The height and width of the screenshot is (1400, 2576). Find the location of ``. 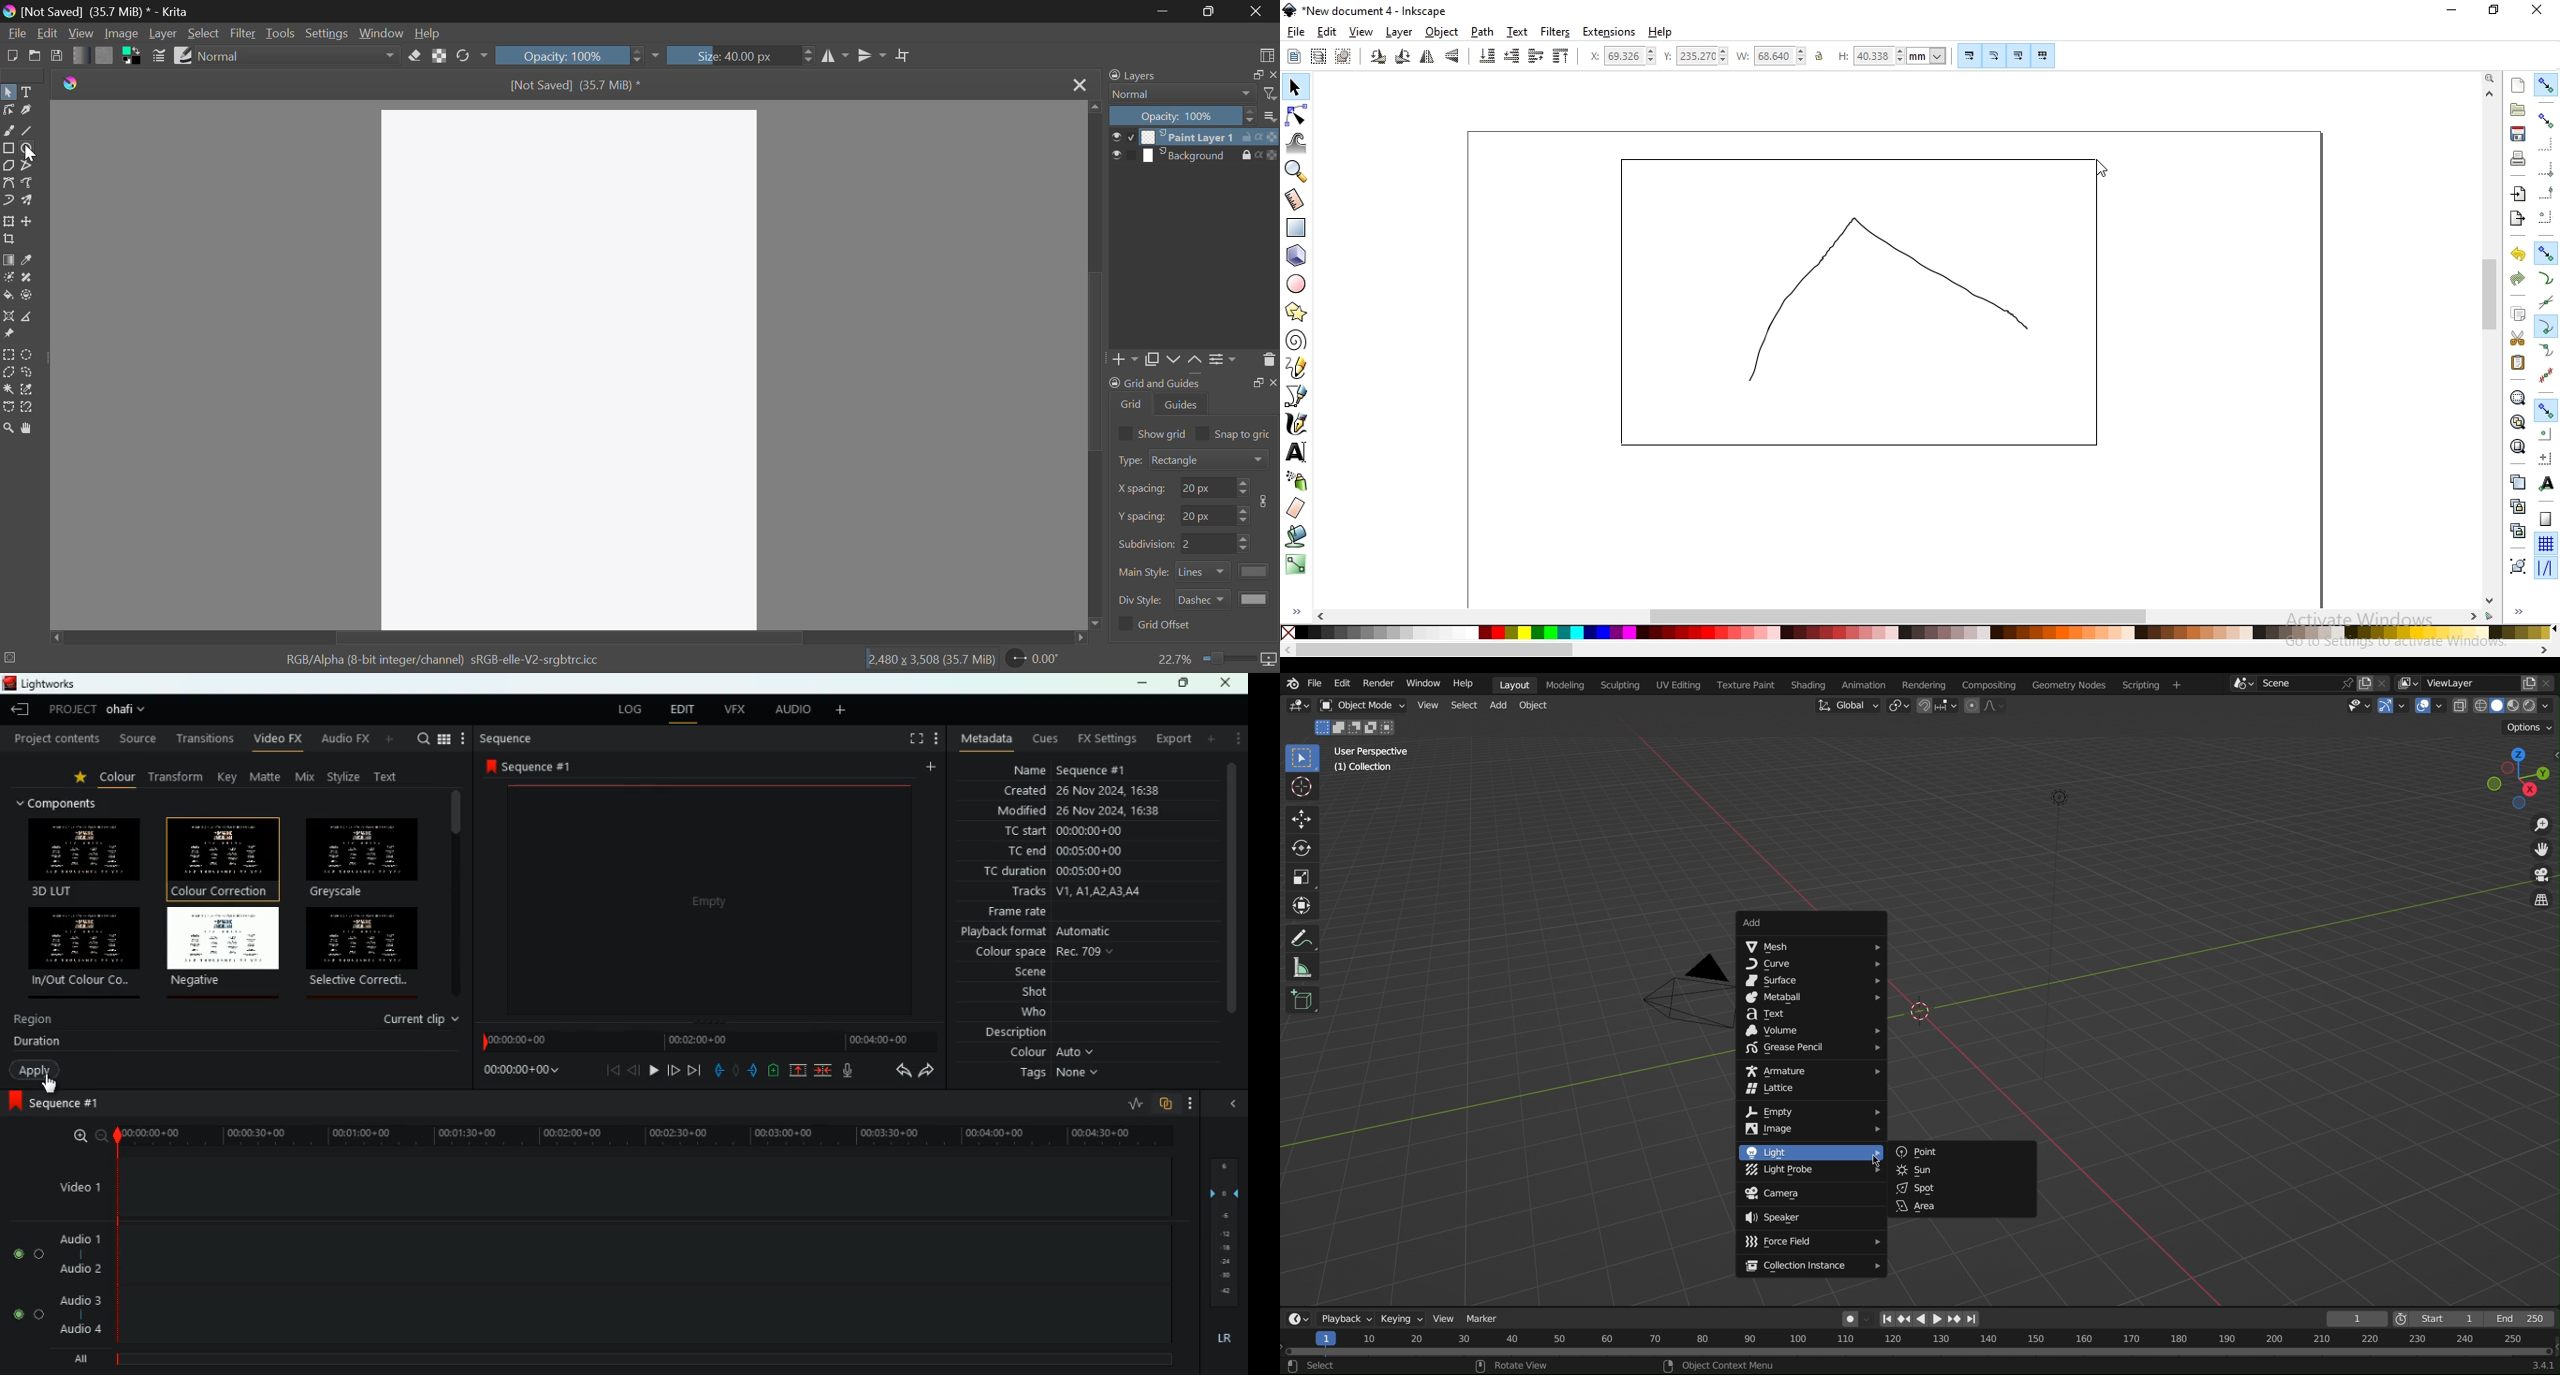

 is located at coordinates (1995, 55).